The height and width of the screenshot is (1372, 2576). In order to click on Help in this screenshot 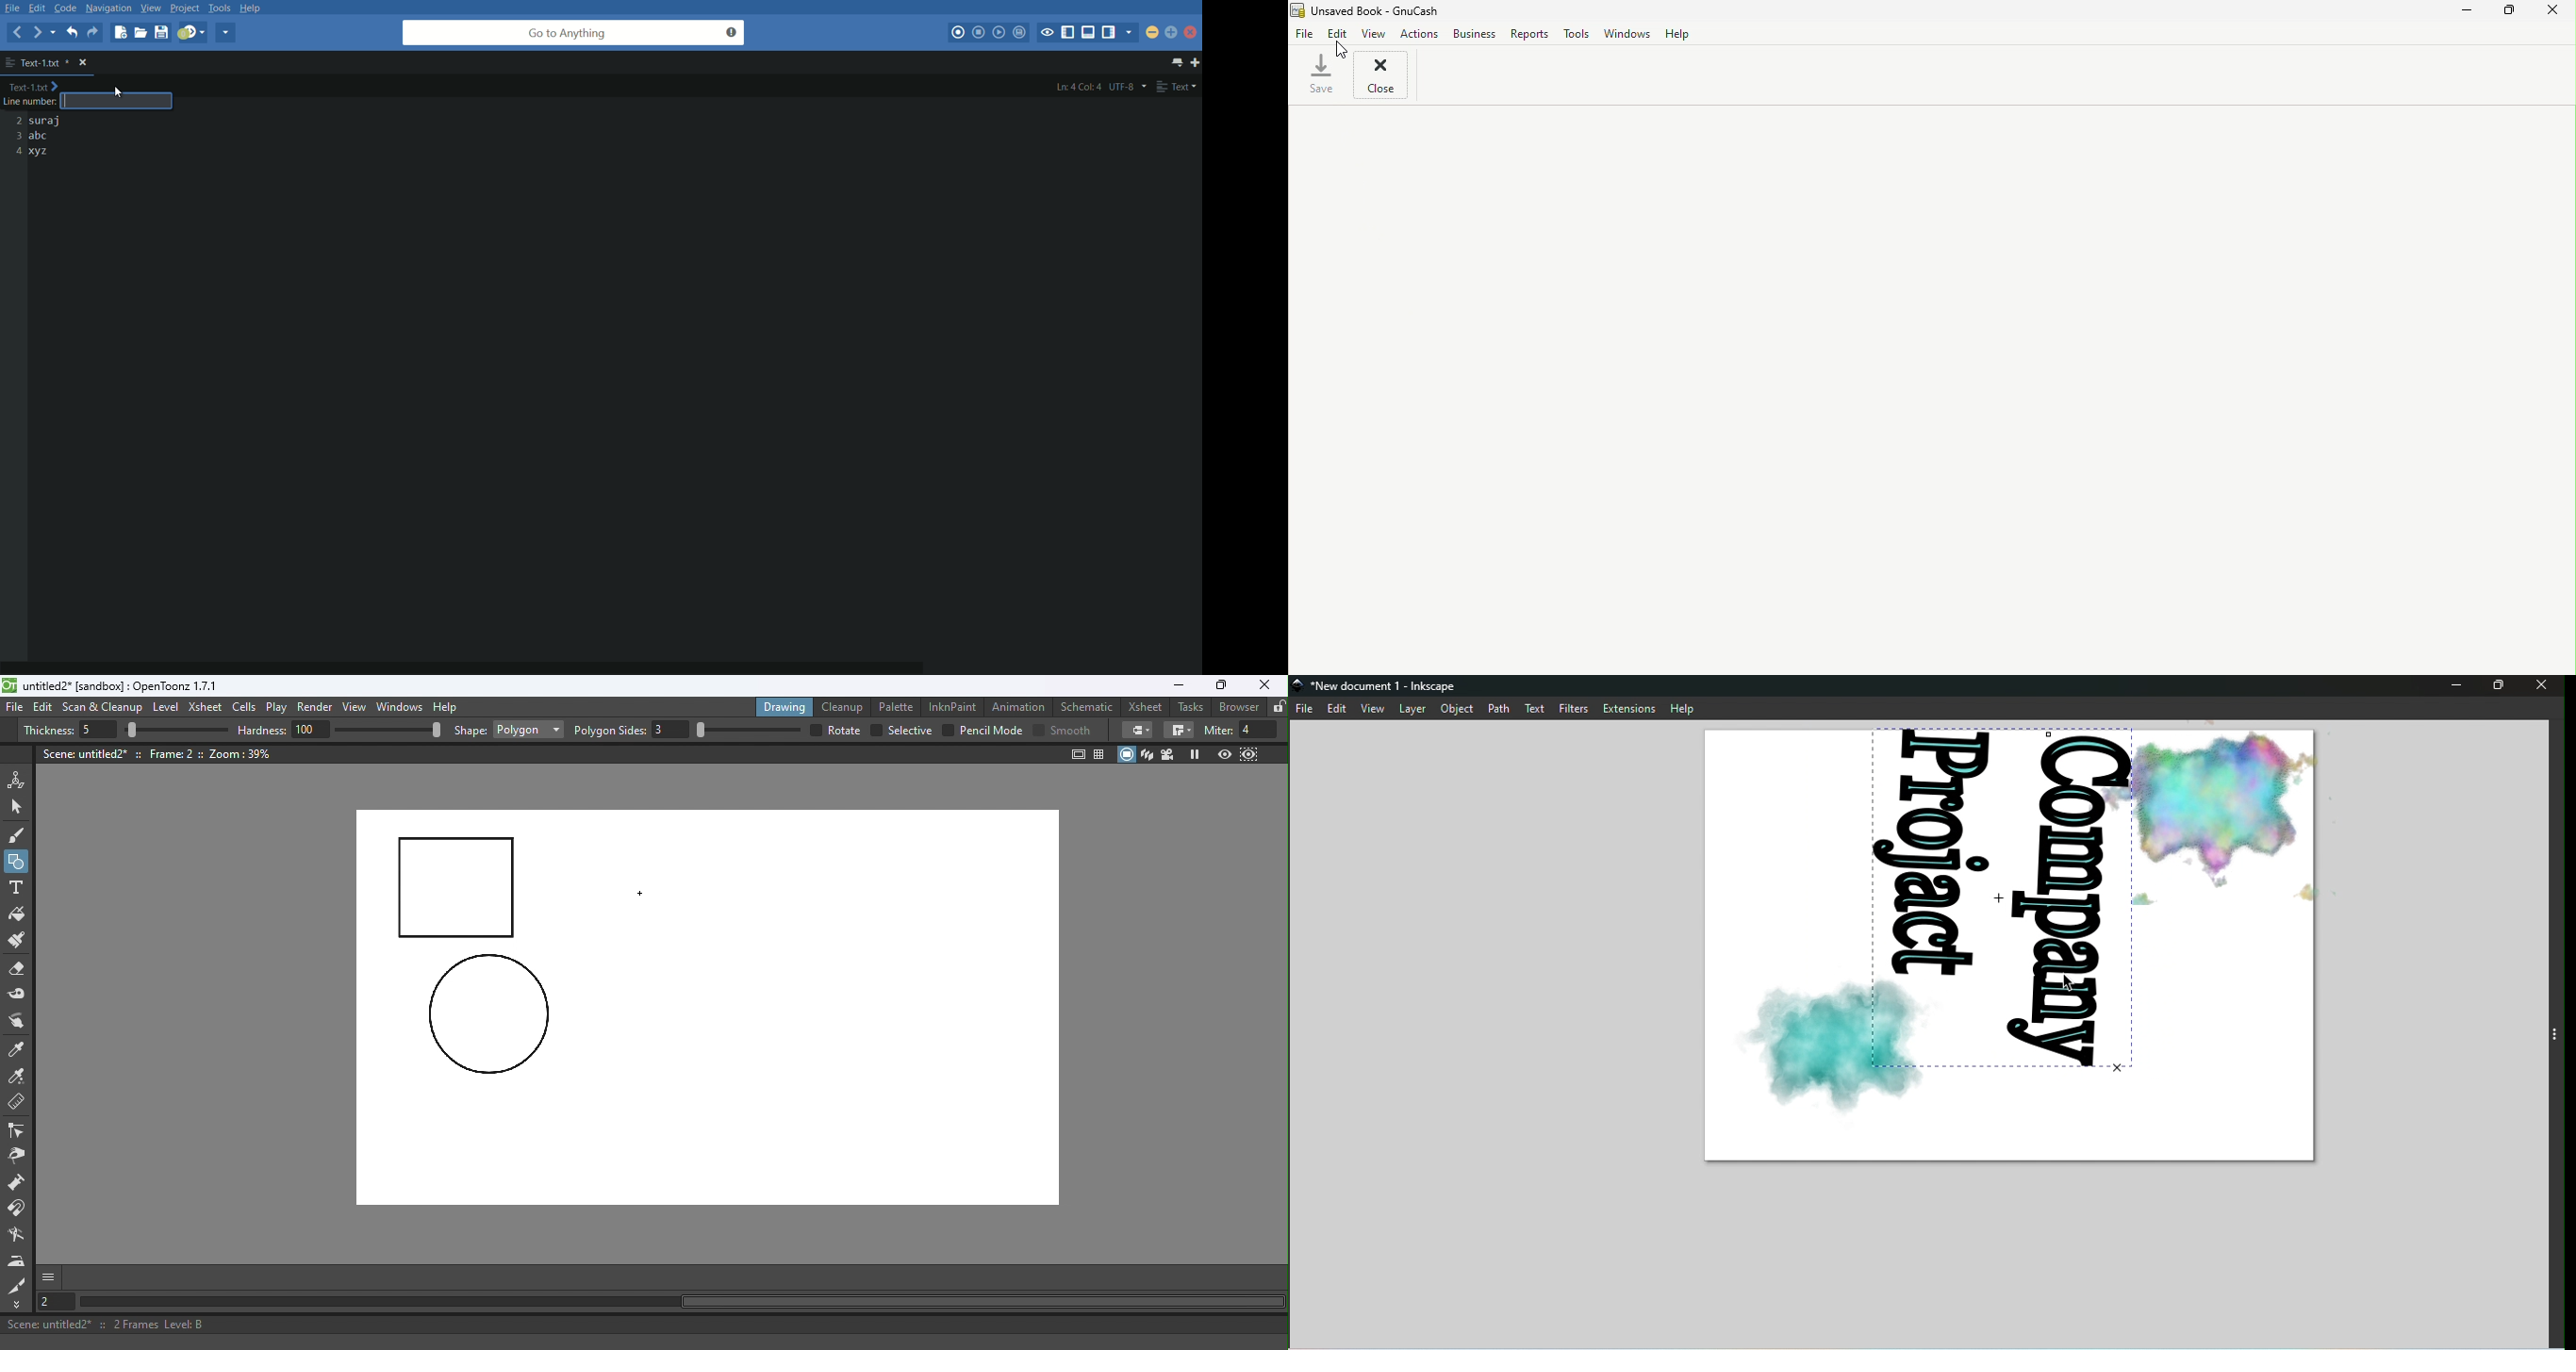, I will do `click(1687, 707)`.